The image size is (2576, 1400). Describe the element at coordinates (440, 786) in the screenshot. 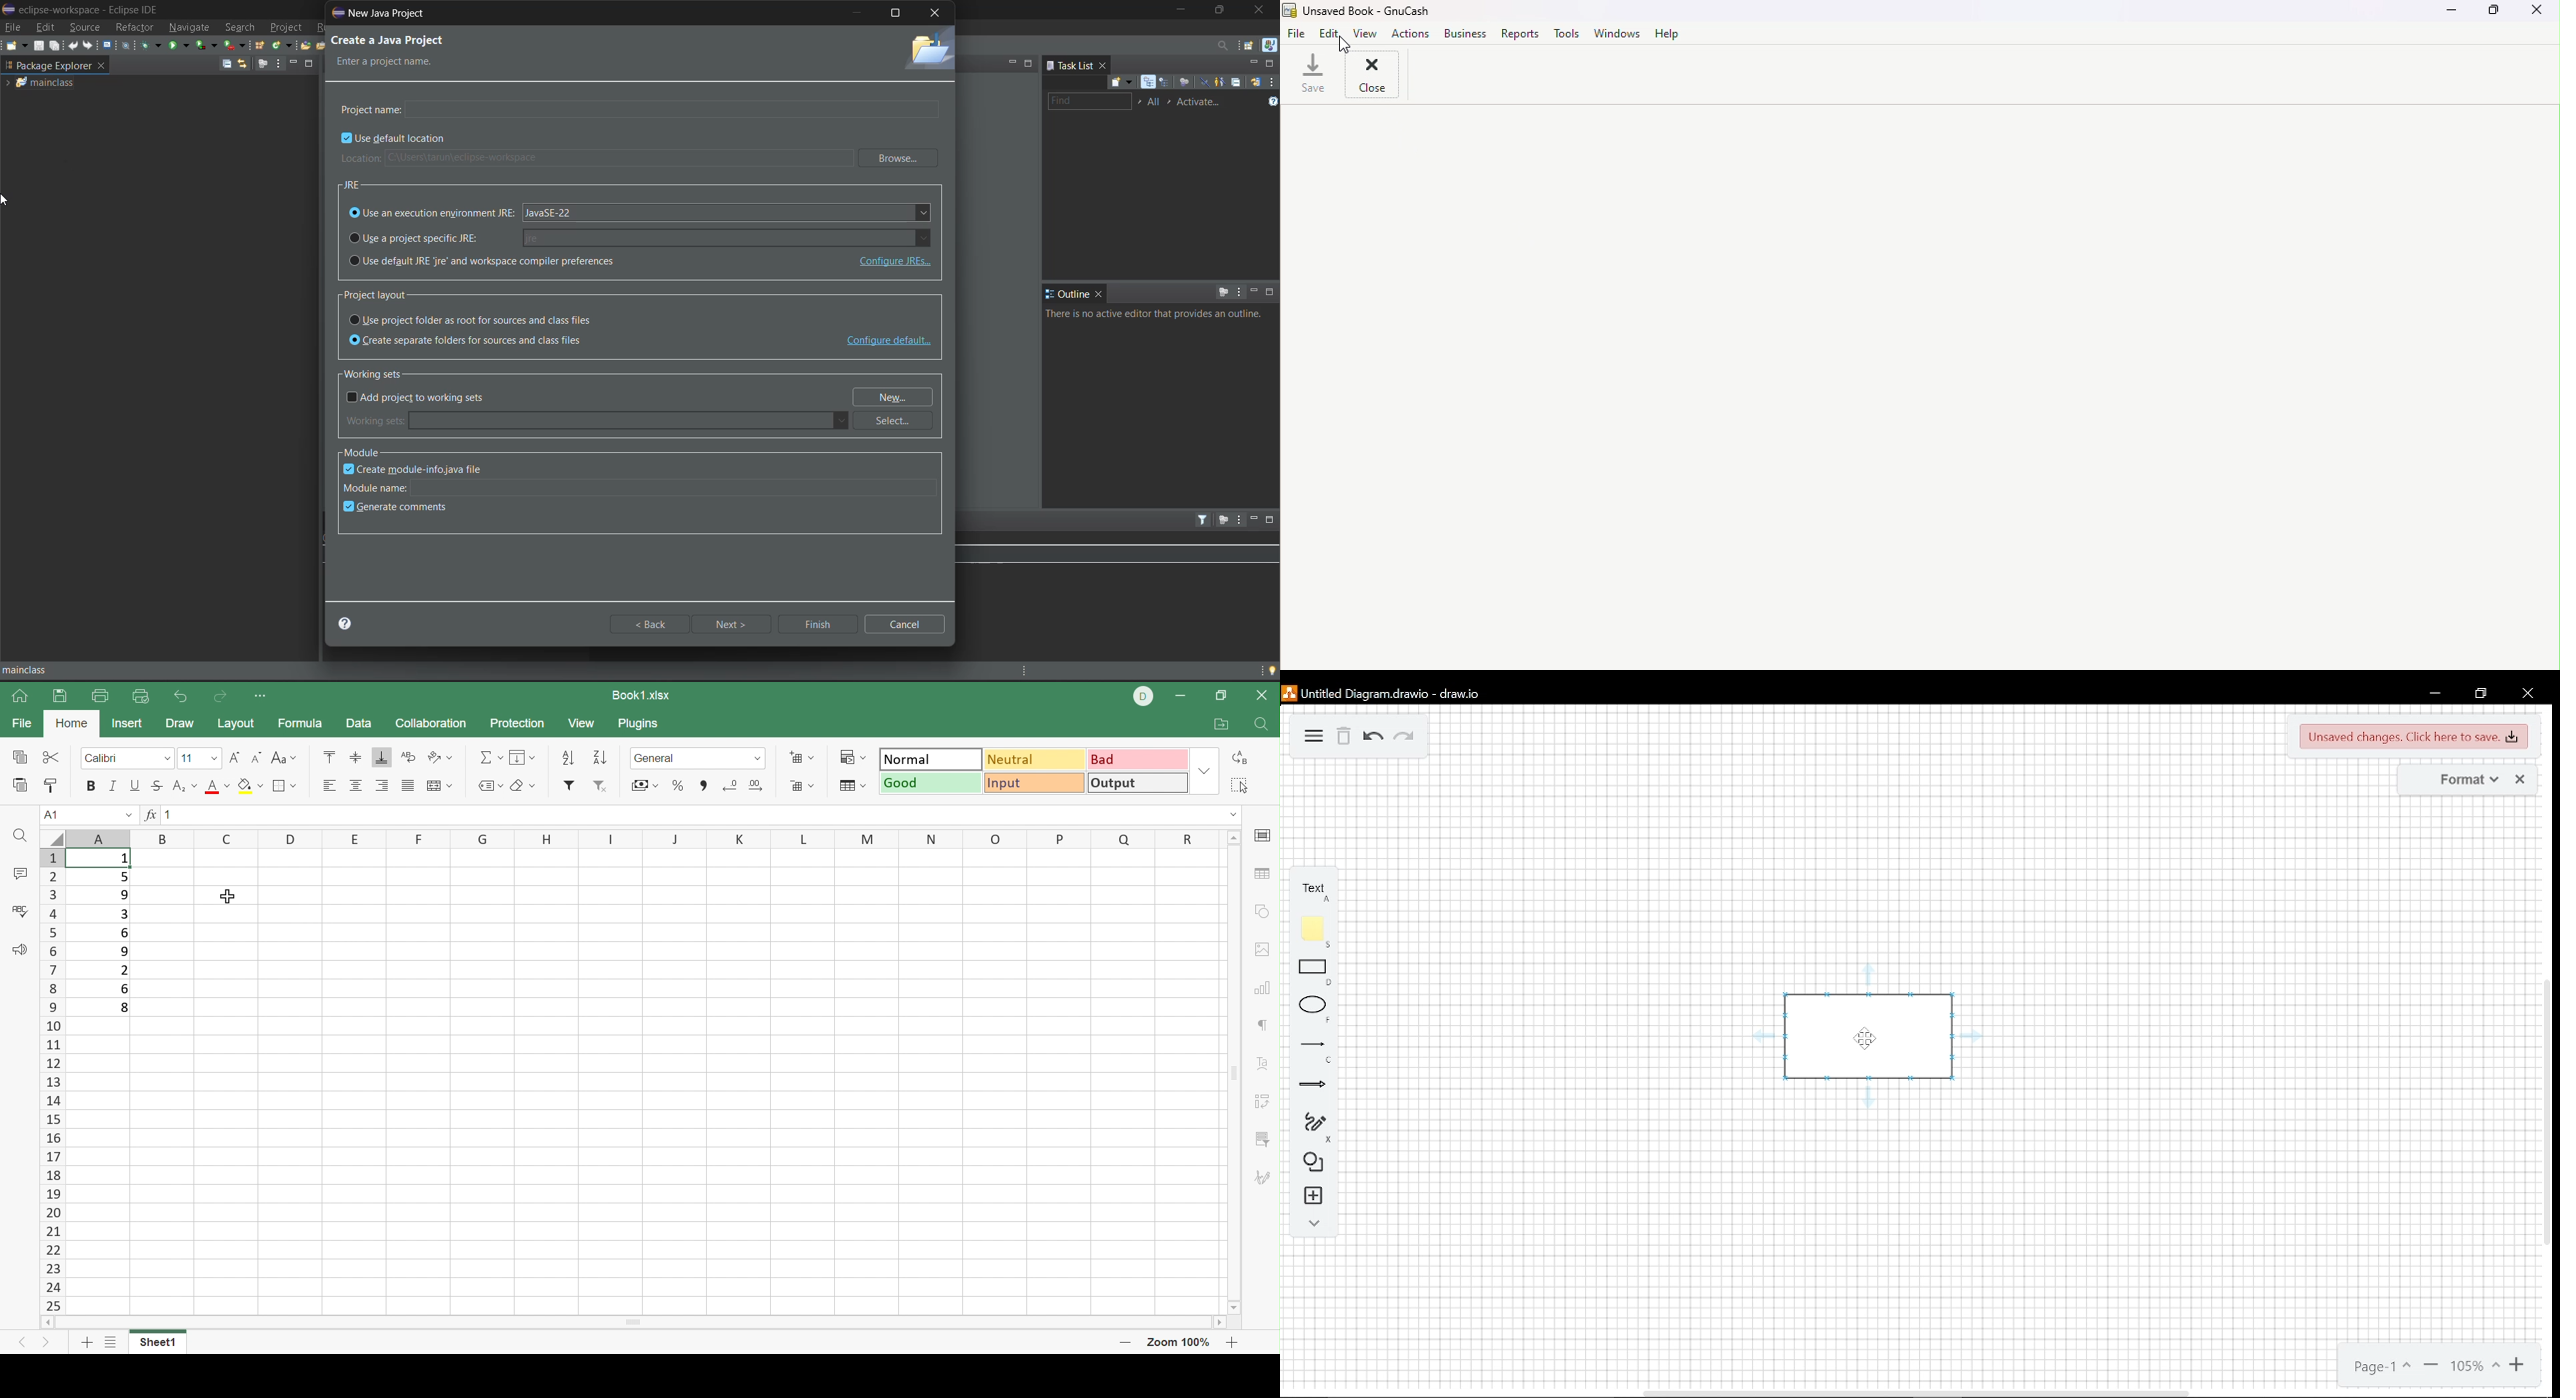

I see `Merge and center` at that location.